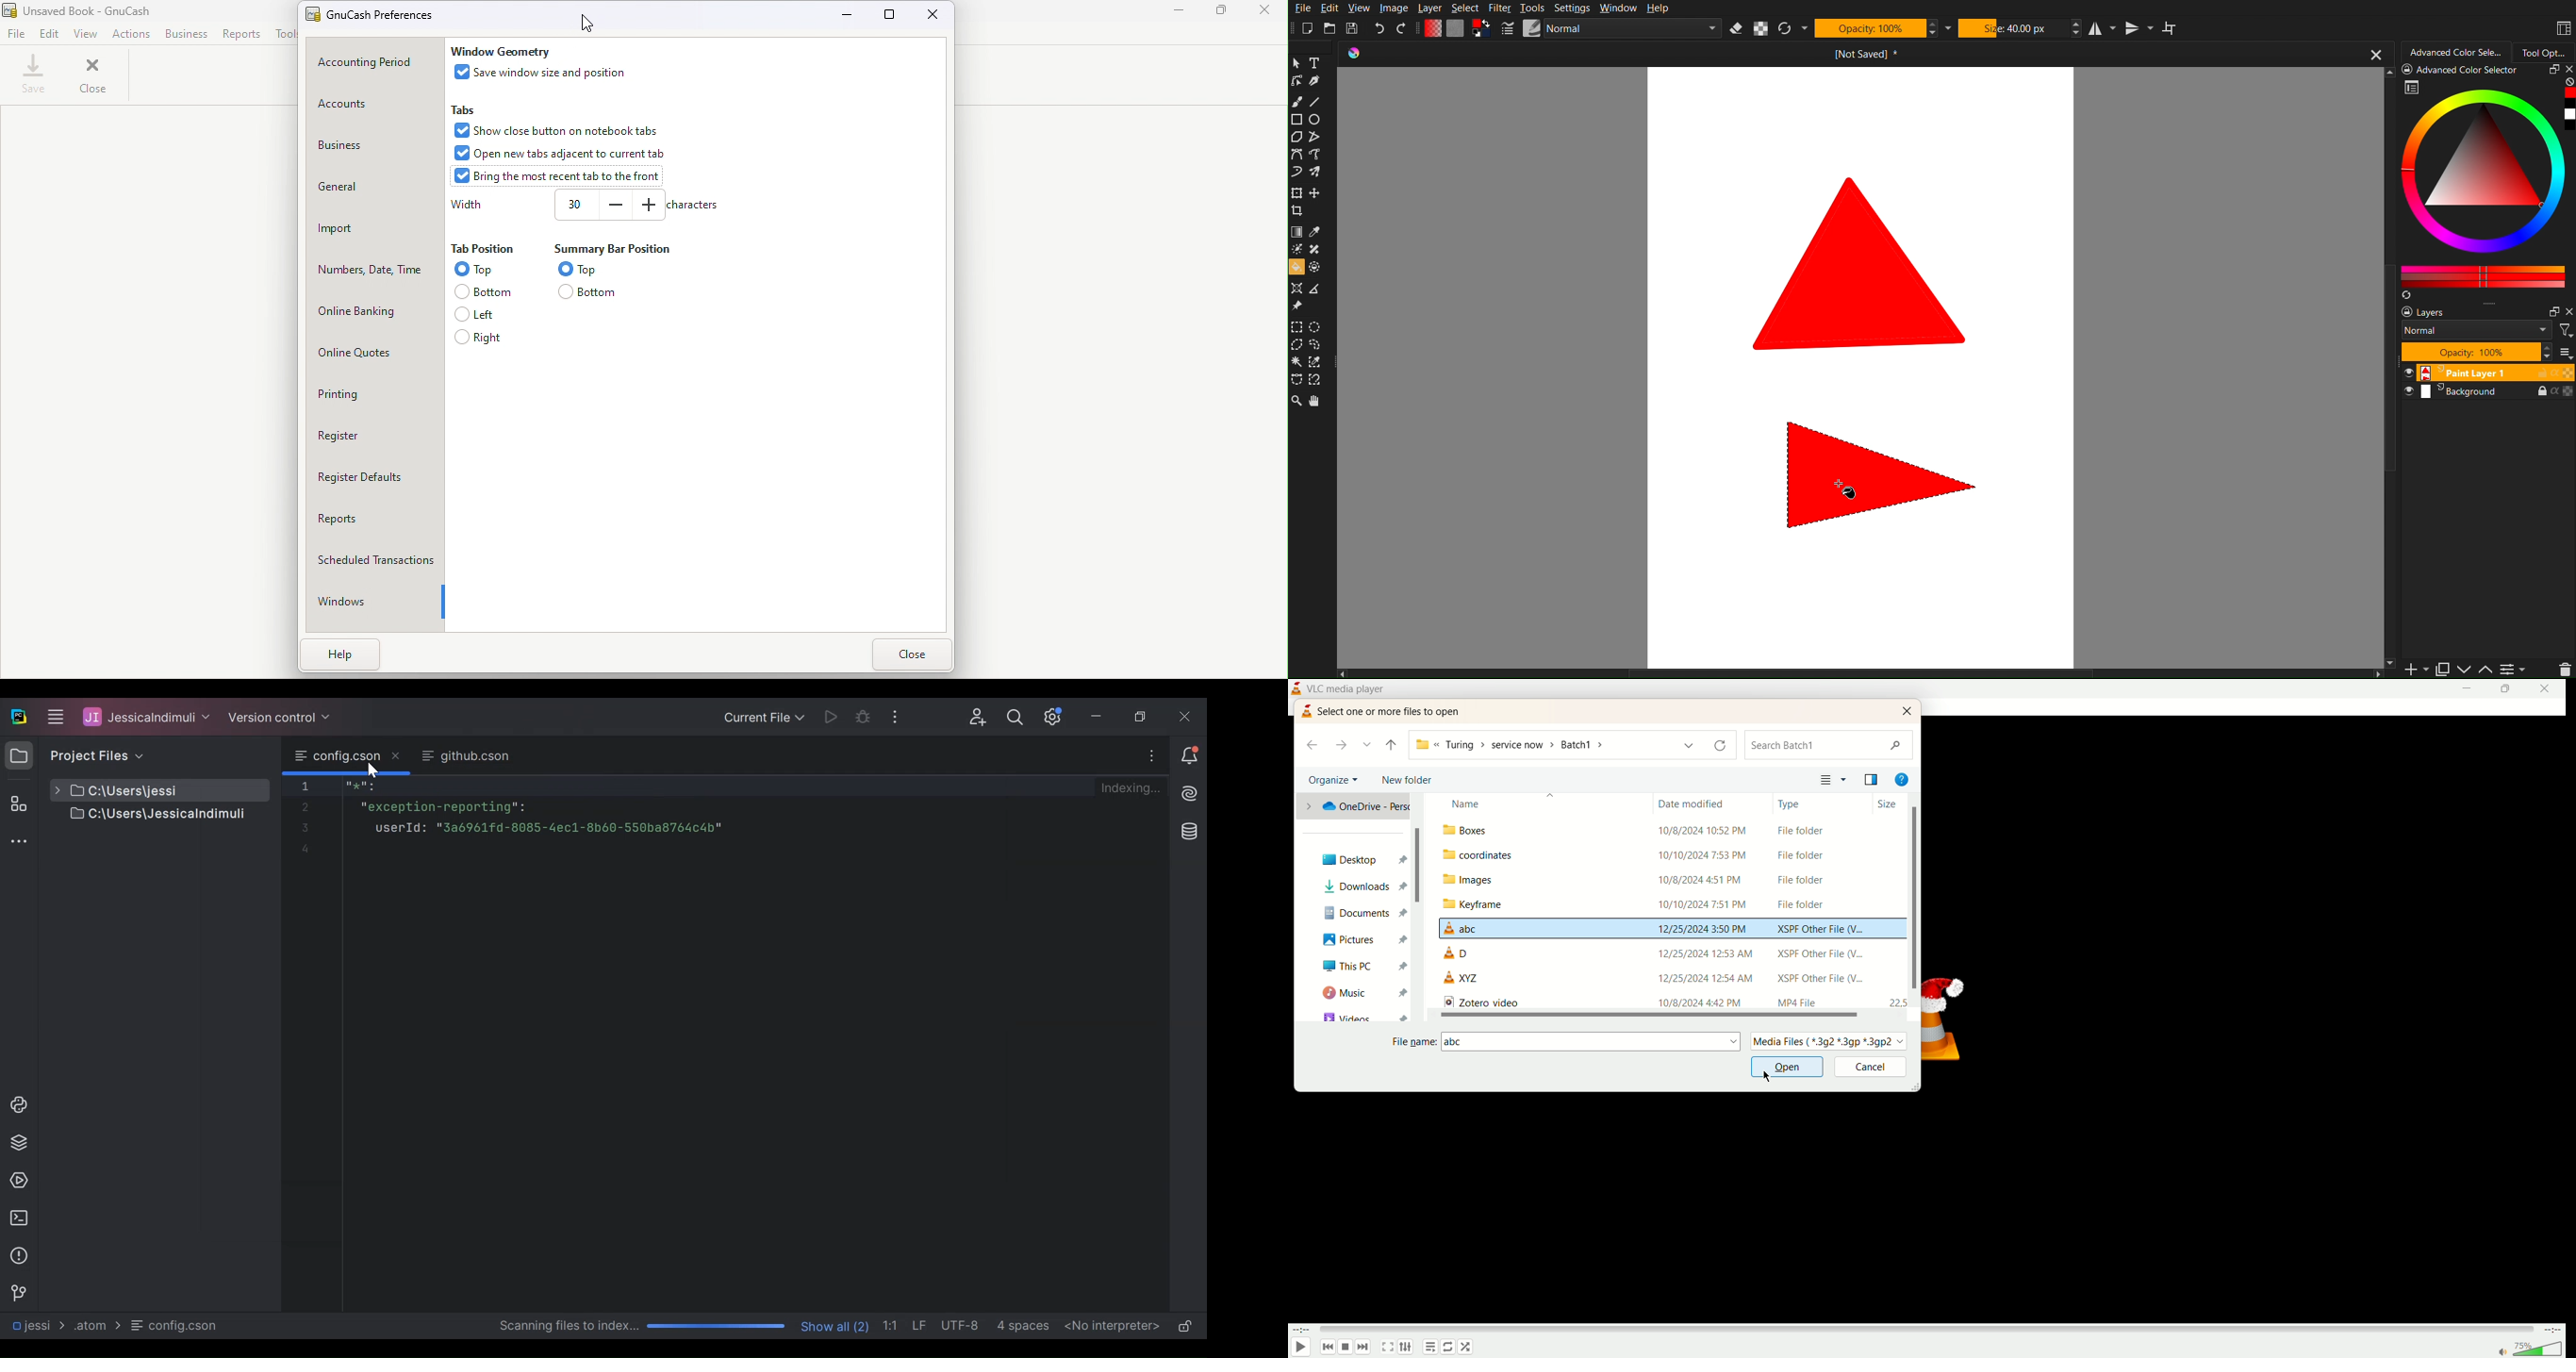  I want to click on Angle, so click(1315, 291).